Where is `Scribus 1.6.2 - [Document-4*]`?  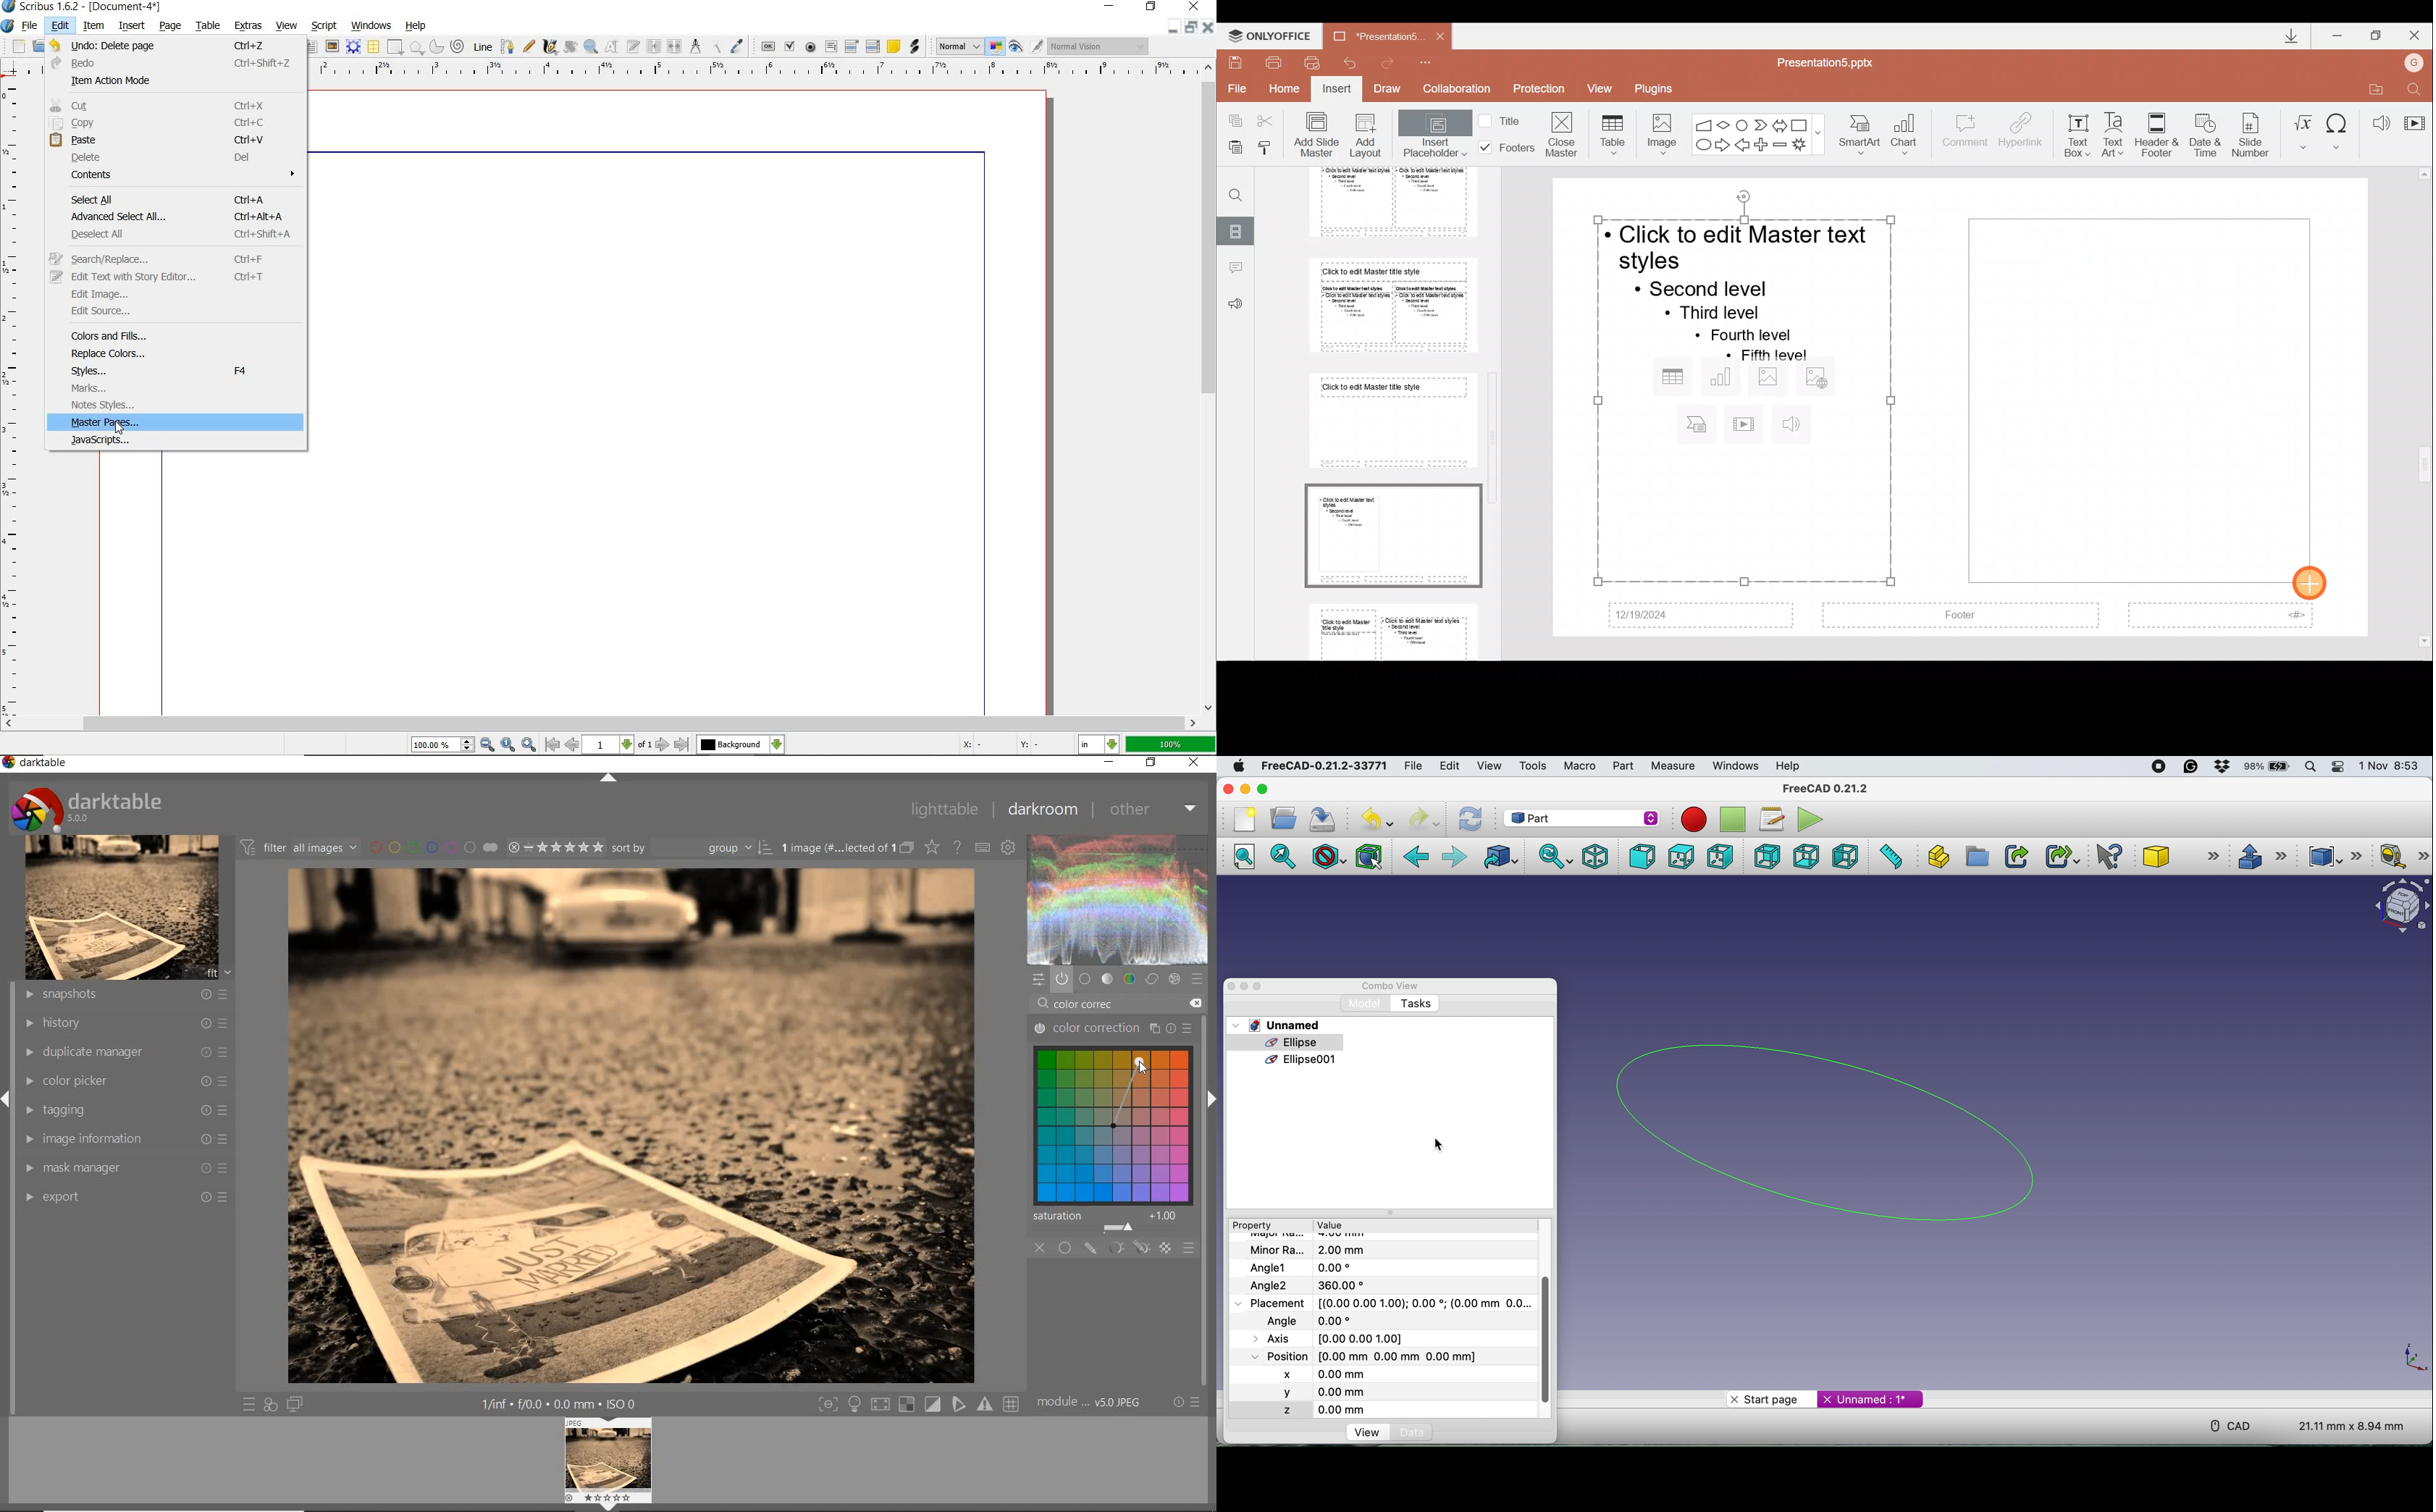
Scribus 1.6.2 - [Document-4*] is located at coordinates (83, 7).